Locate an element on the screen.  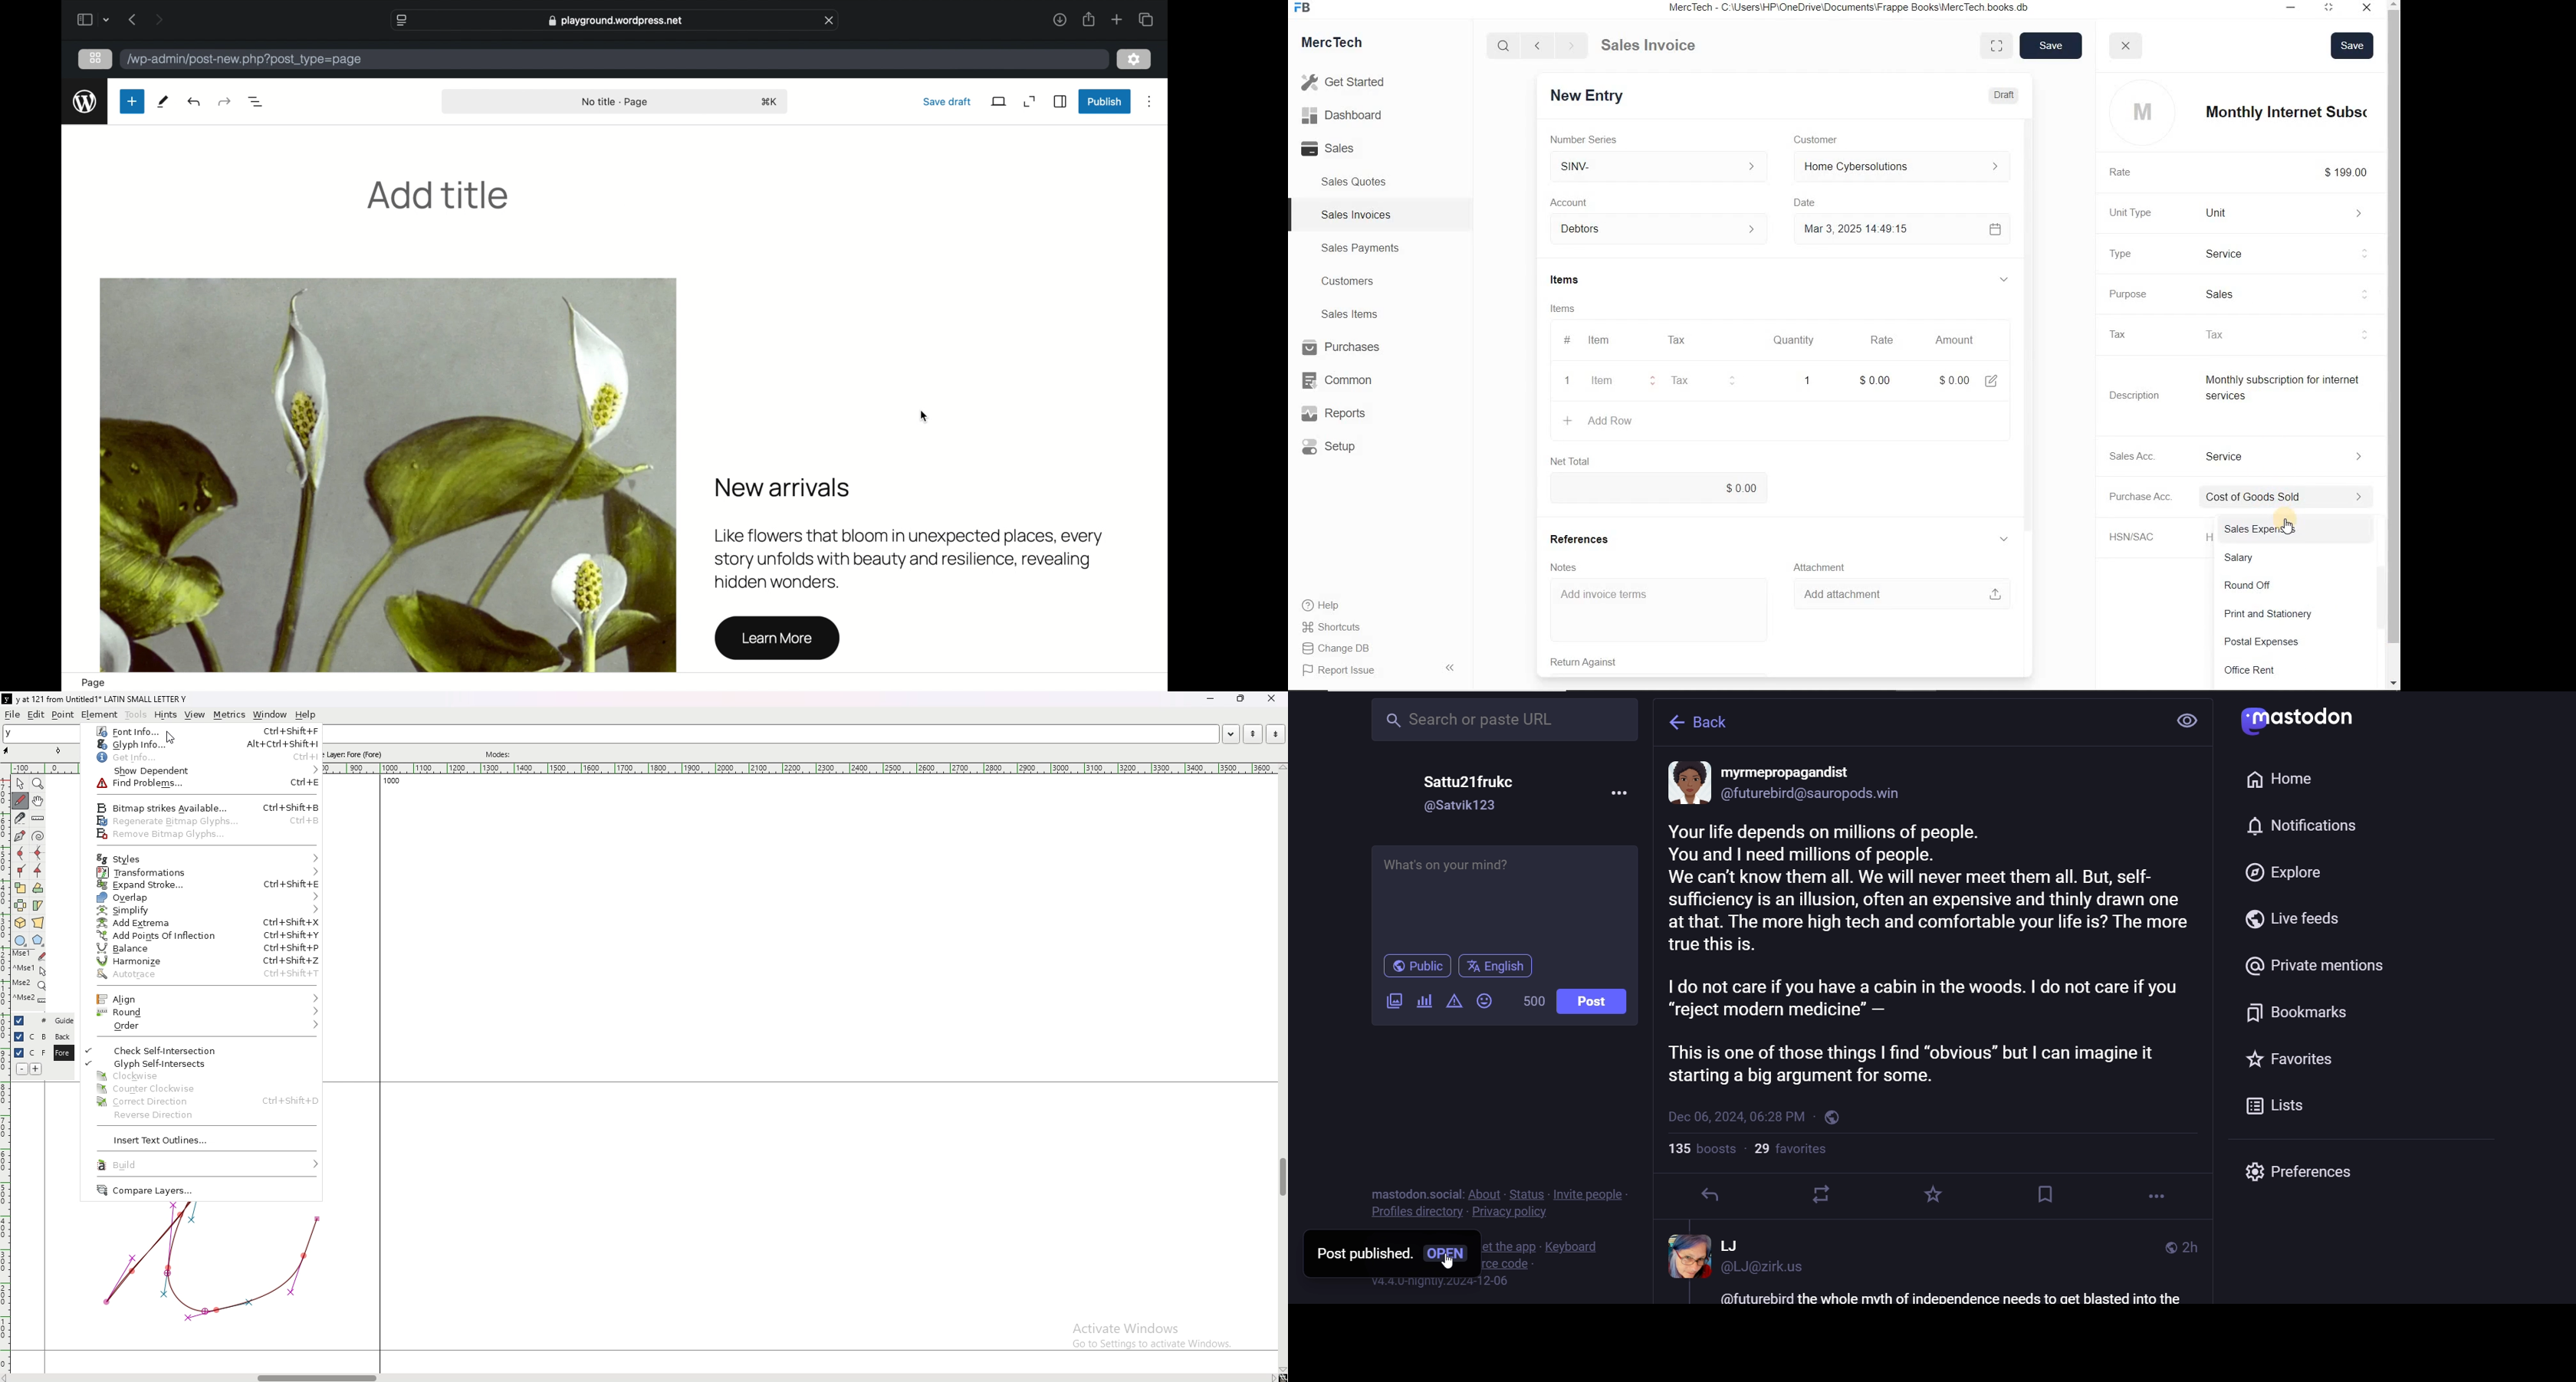
previous is located at coordinates (131, 19).